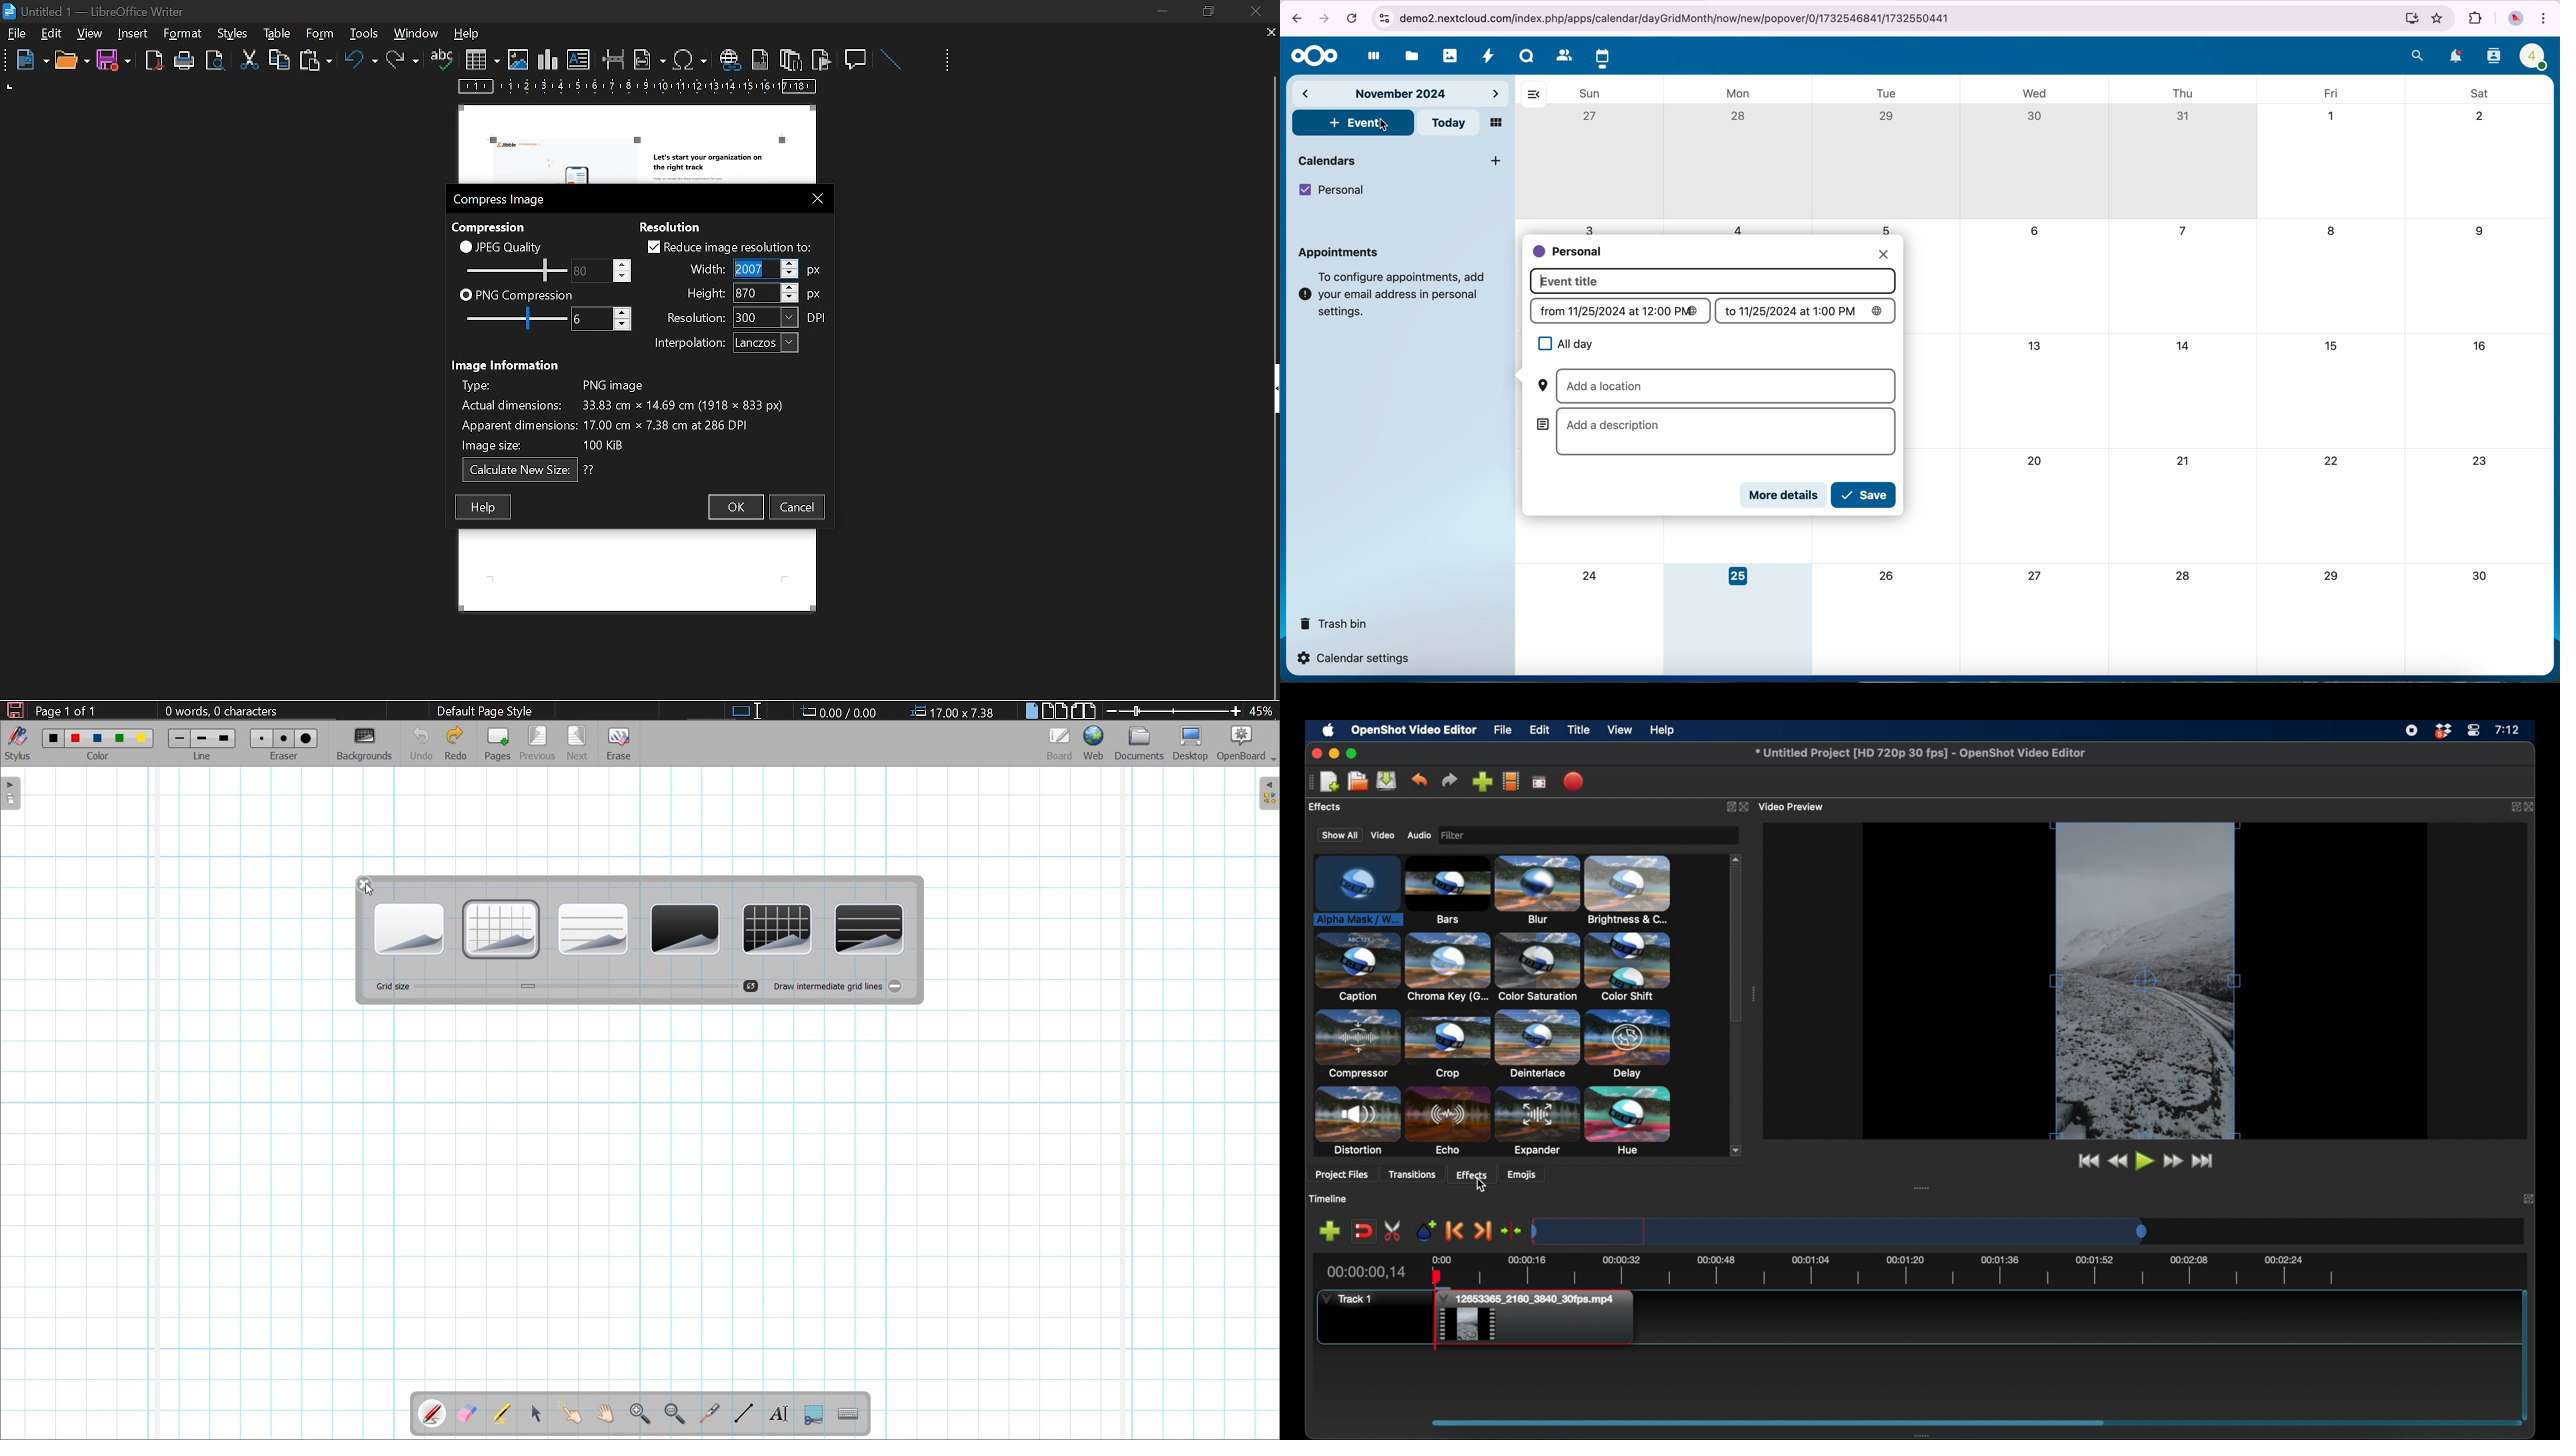 Image resolution: width=2576 pixels, height=1456 pixels. I want to click on 0.00, so click(1441, 1259).